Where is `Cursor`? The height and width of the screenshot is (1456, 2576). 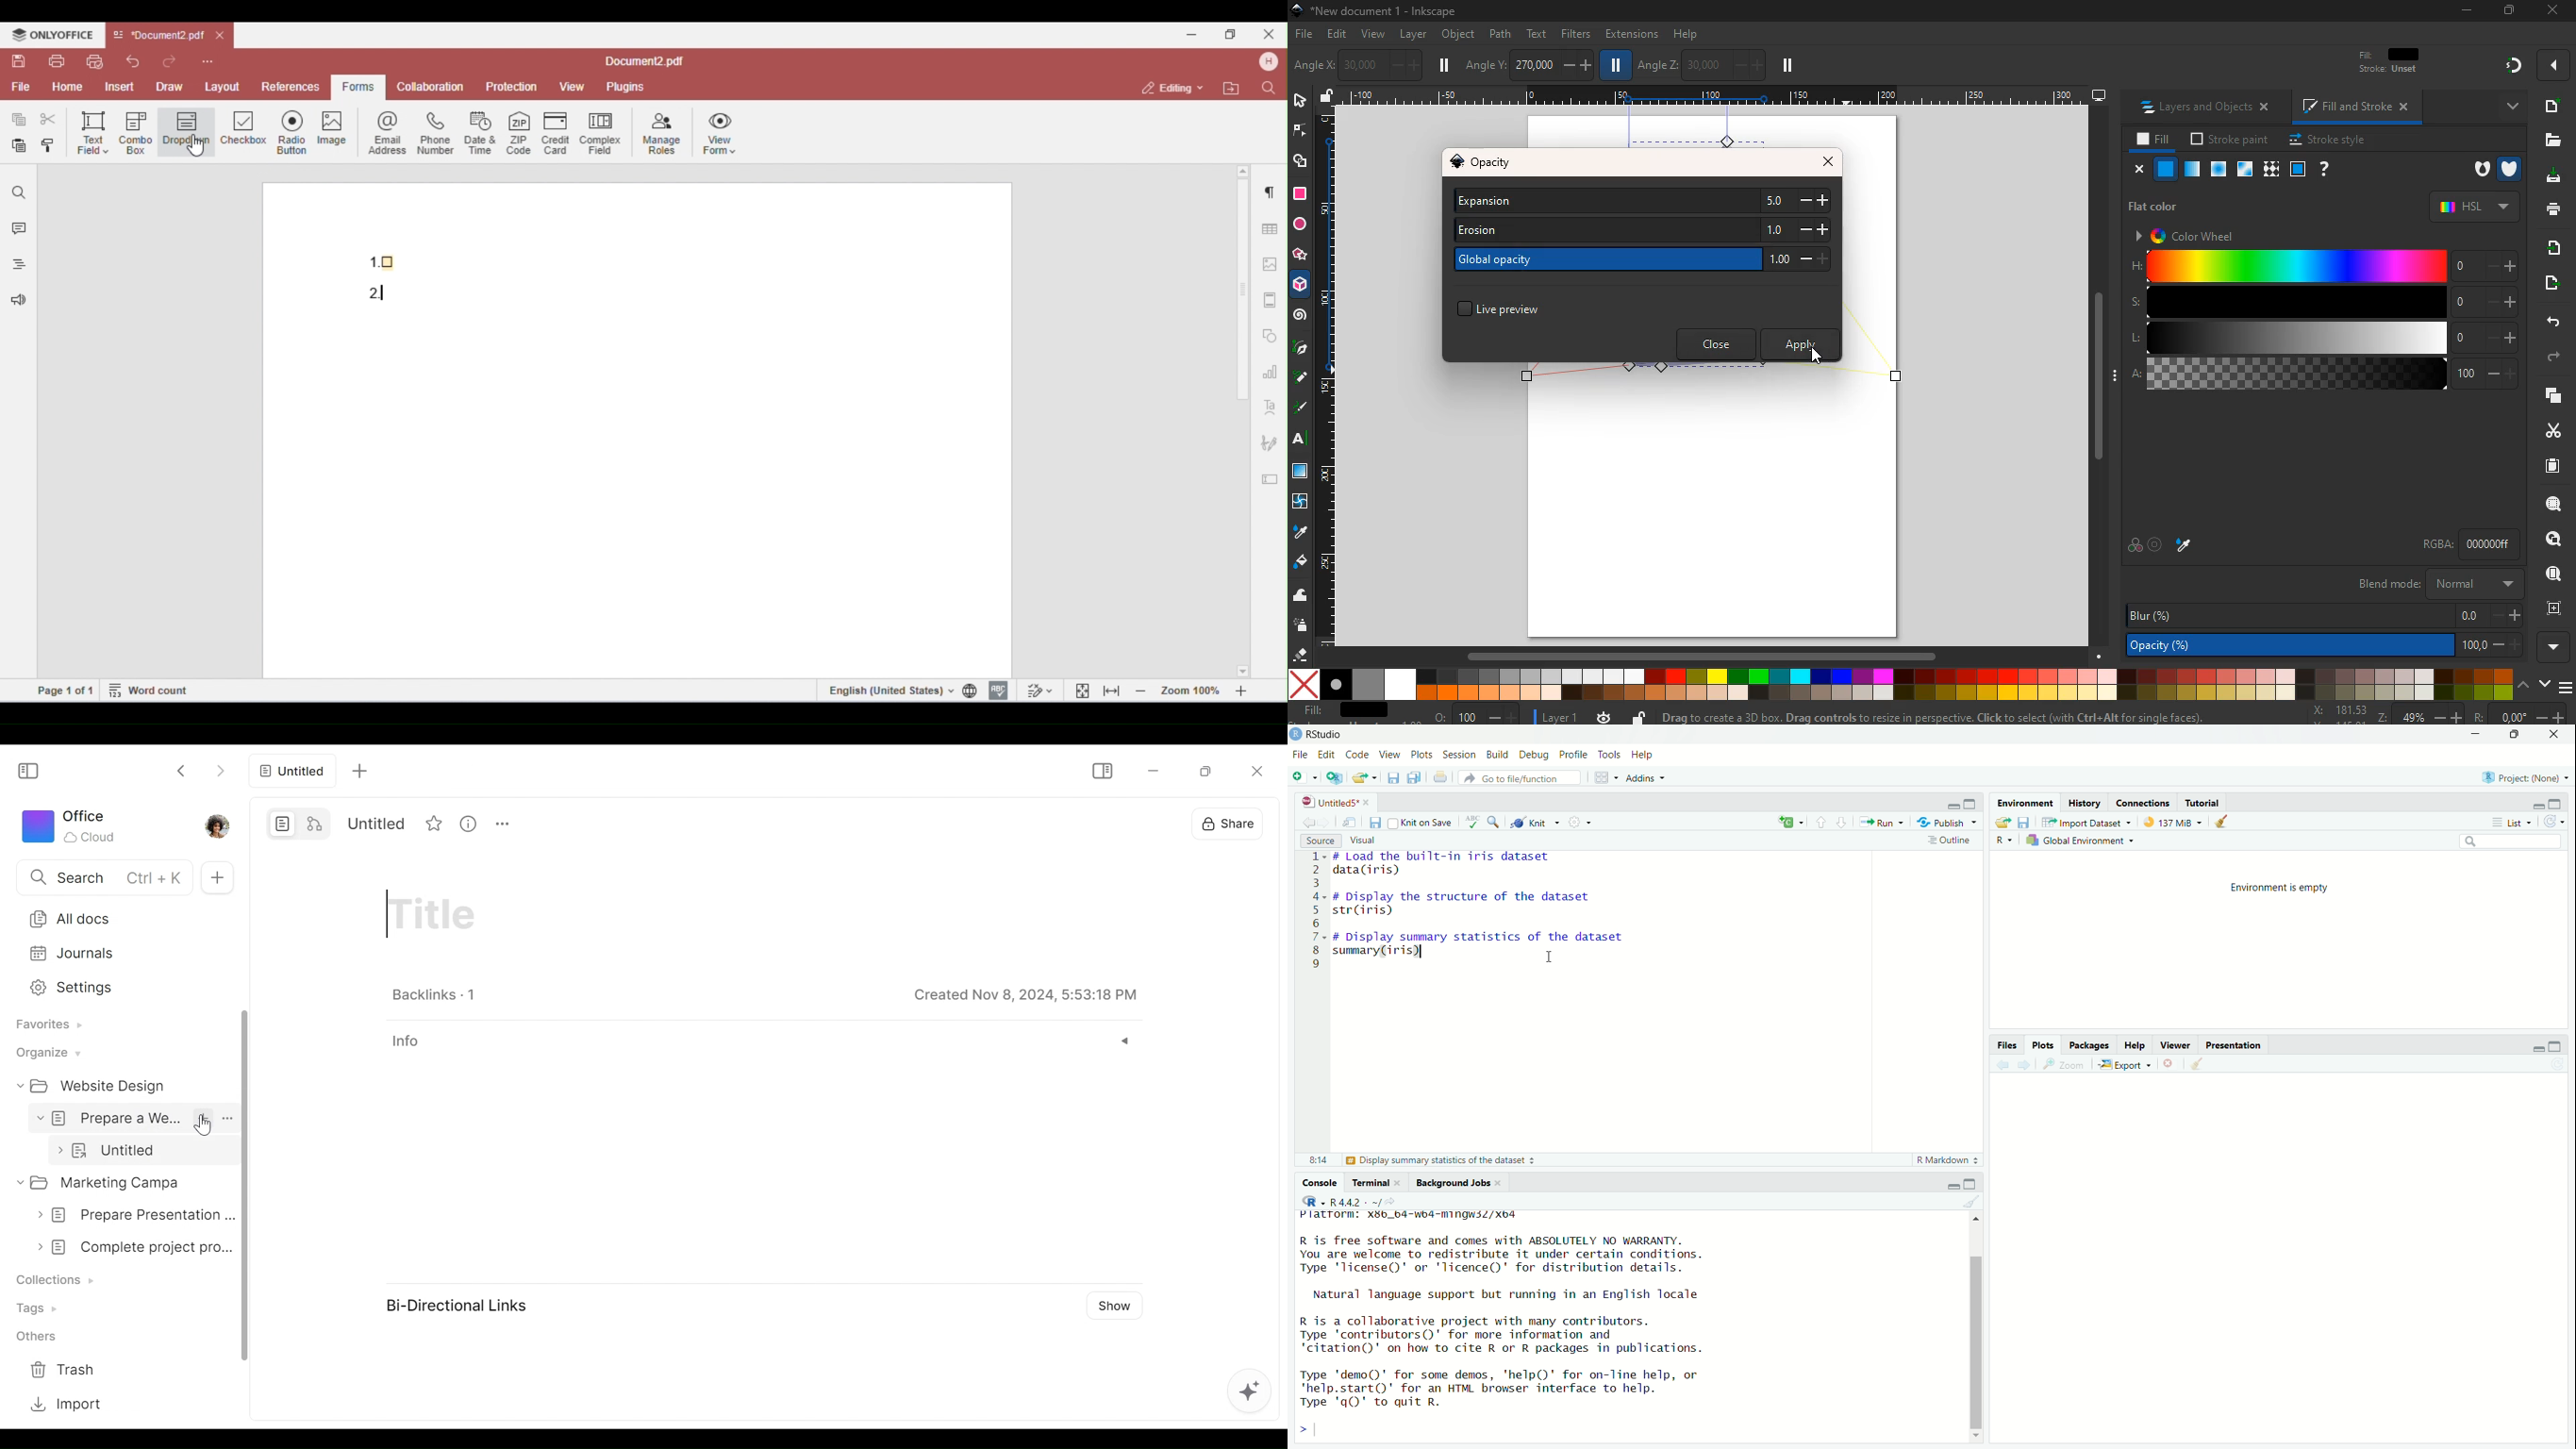
Cursor is located at coordinates (1548, 953).